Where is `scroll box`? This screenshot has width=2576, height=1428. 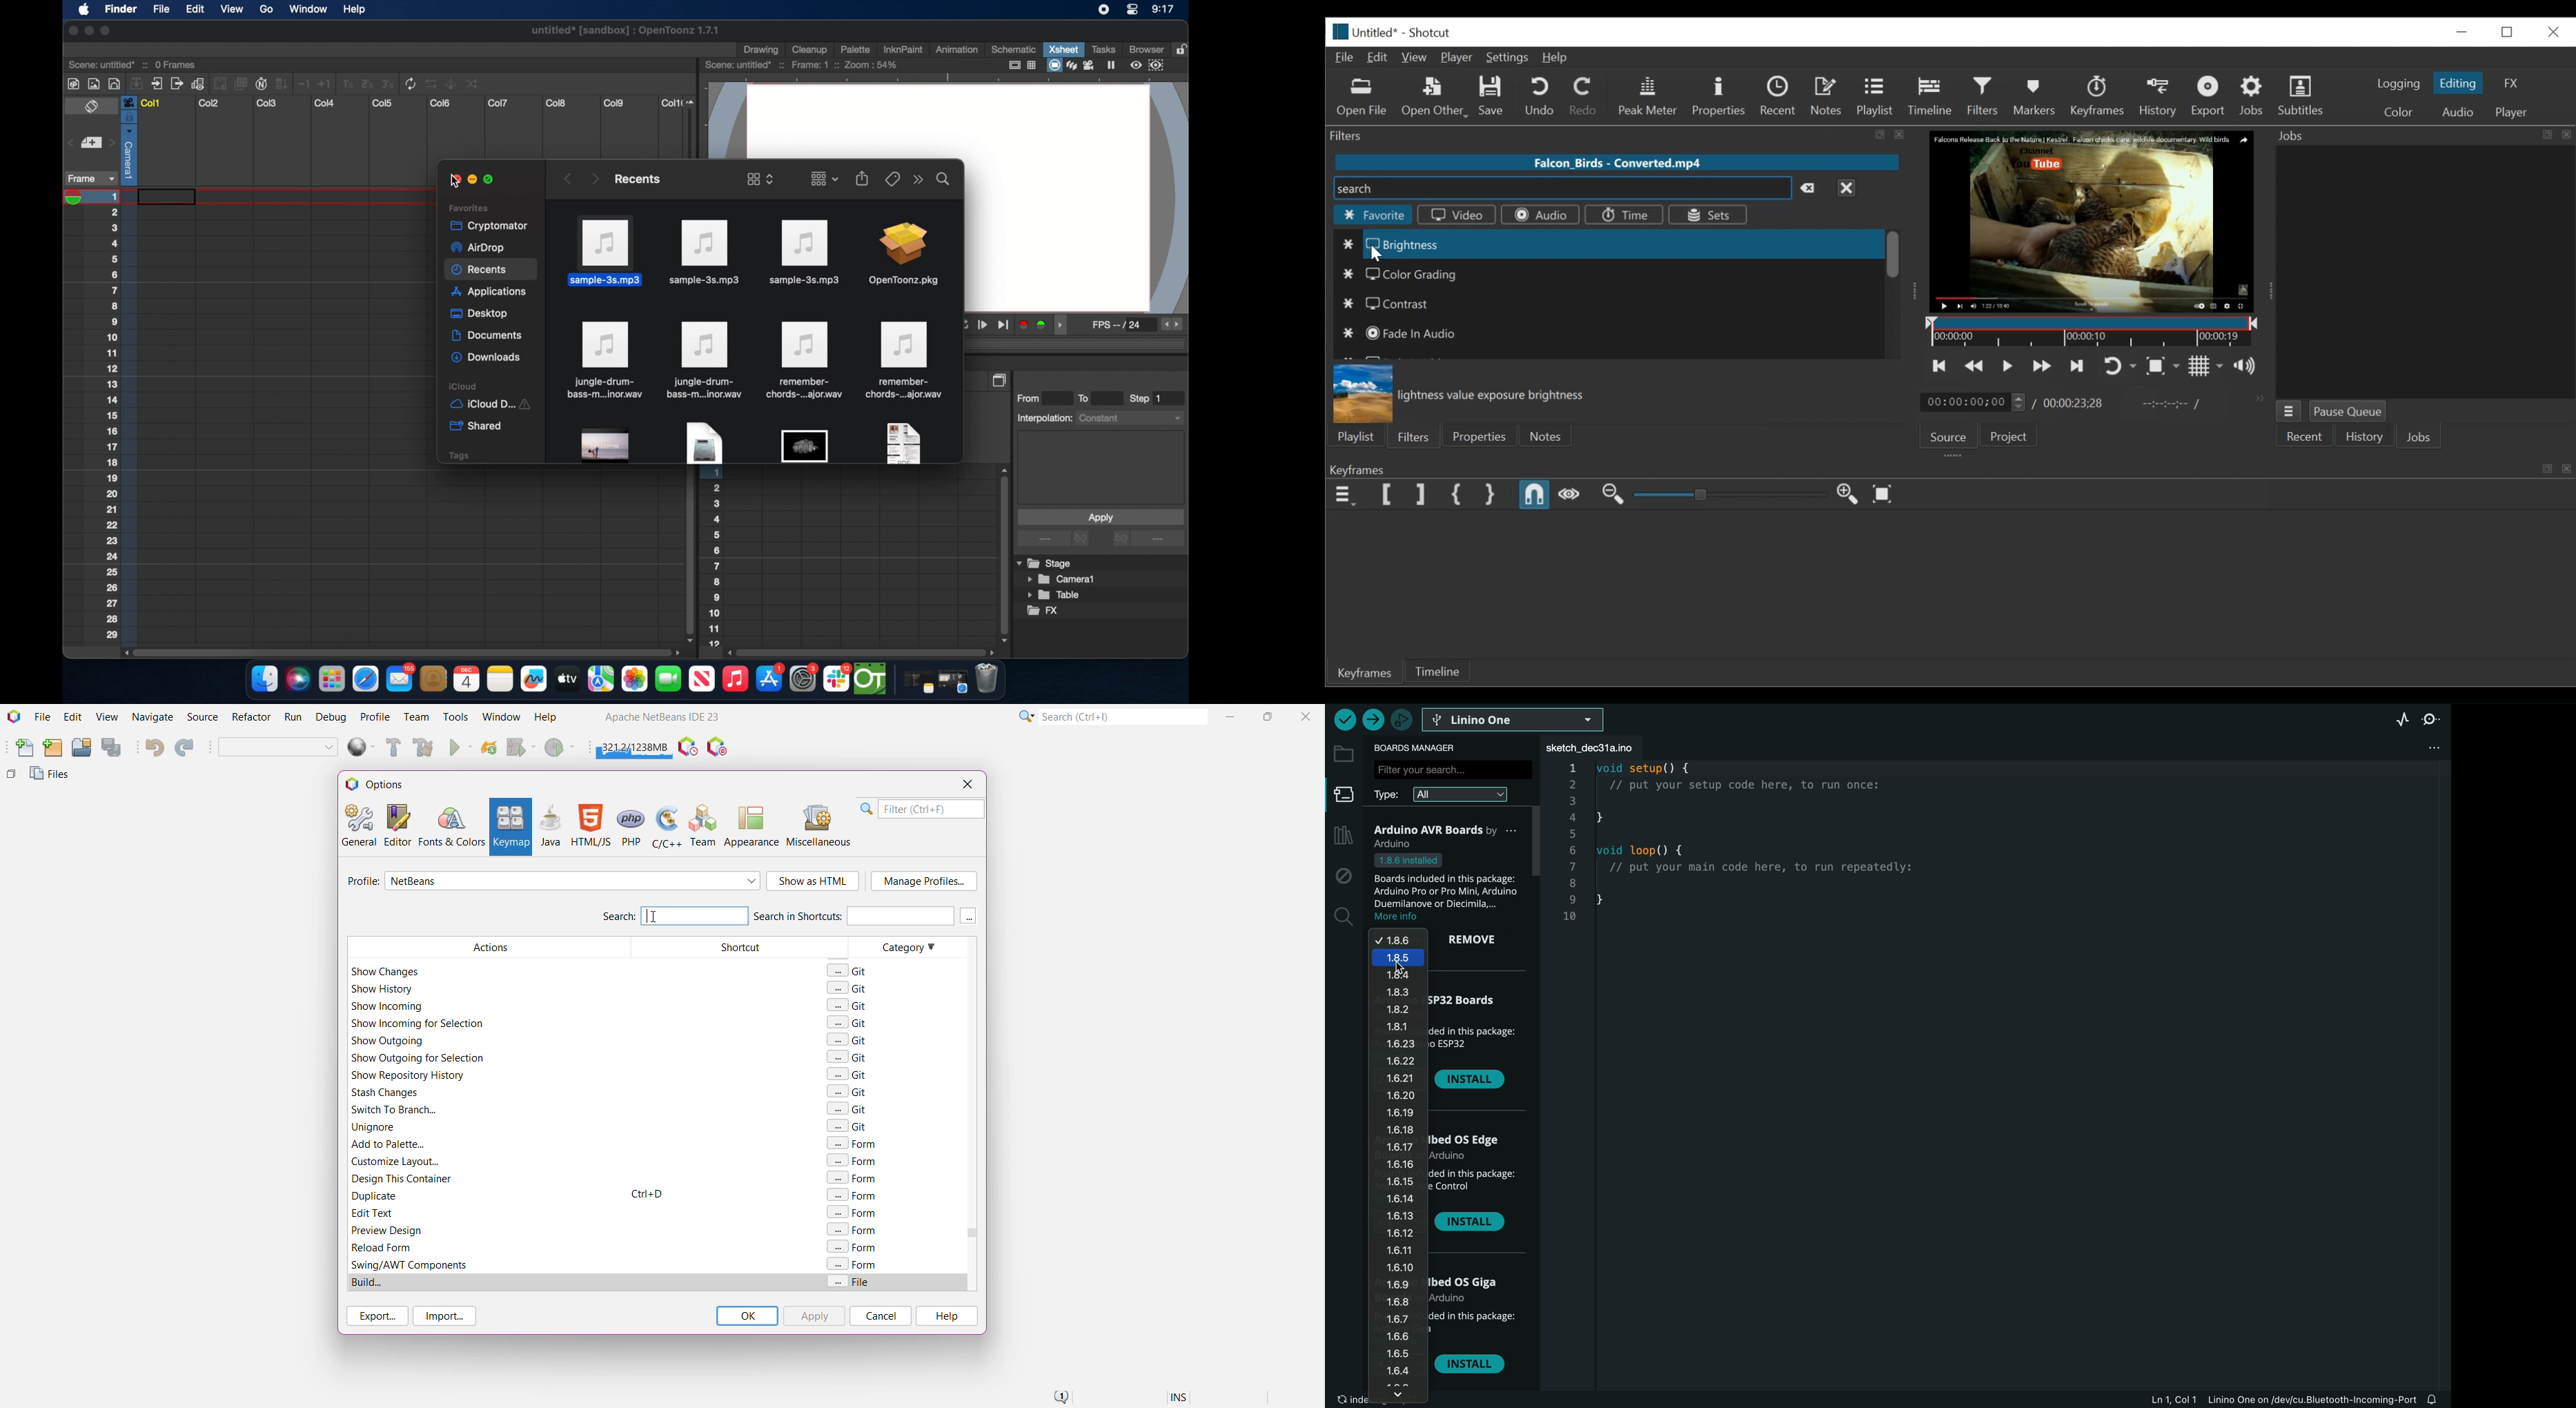 scroll box is located at coordinates (863, 652).